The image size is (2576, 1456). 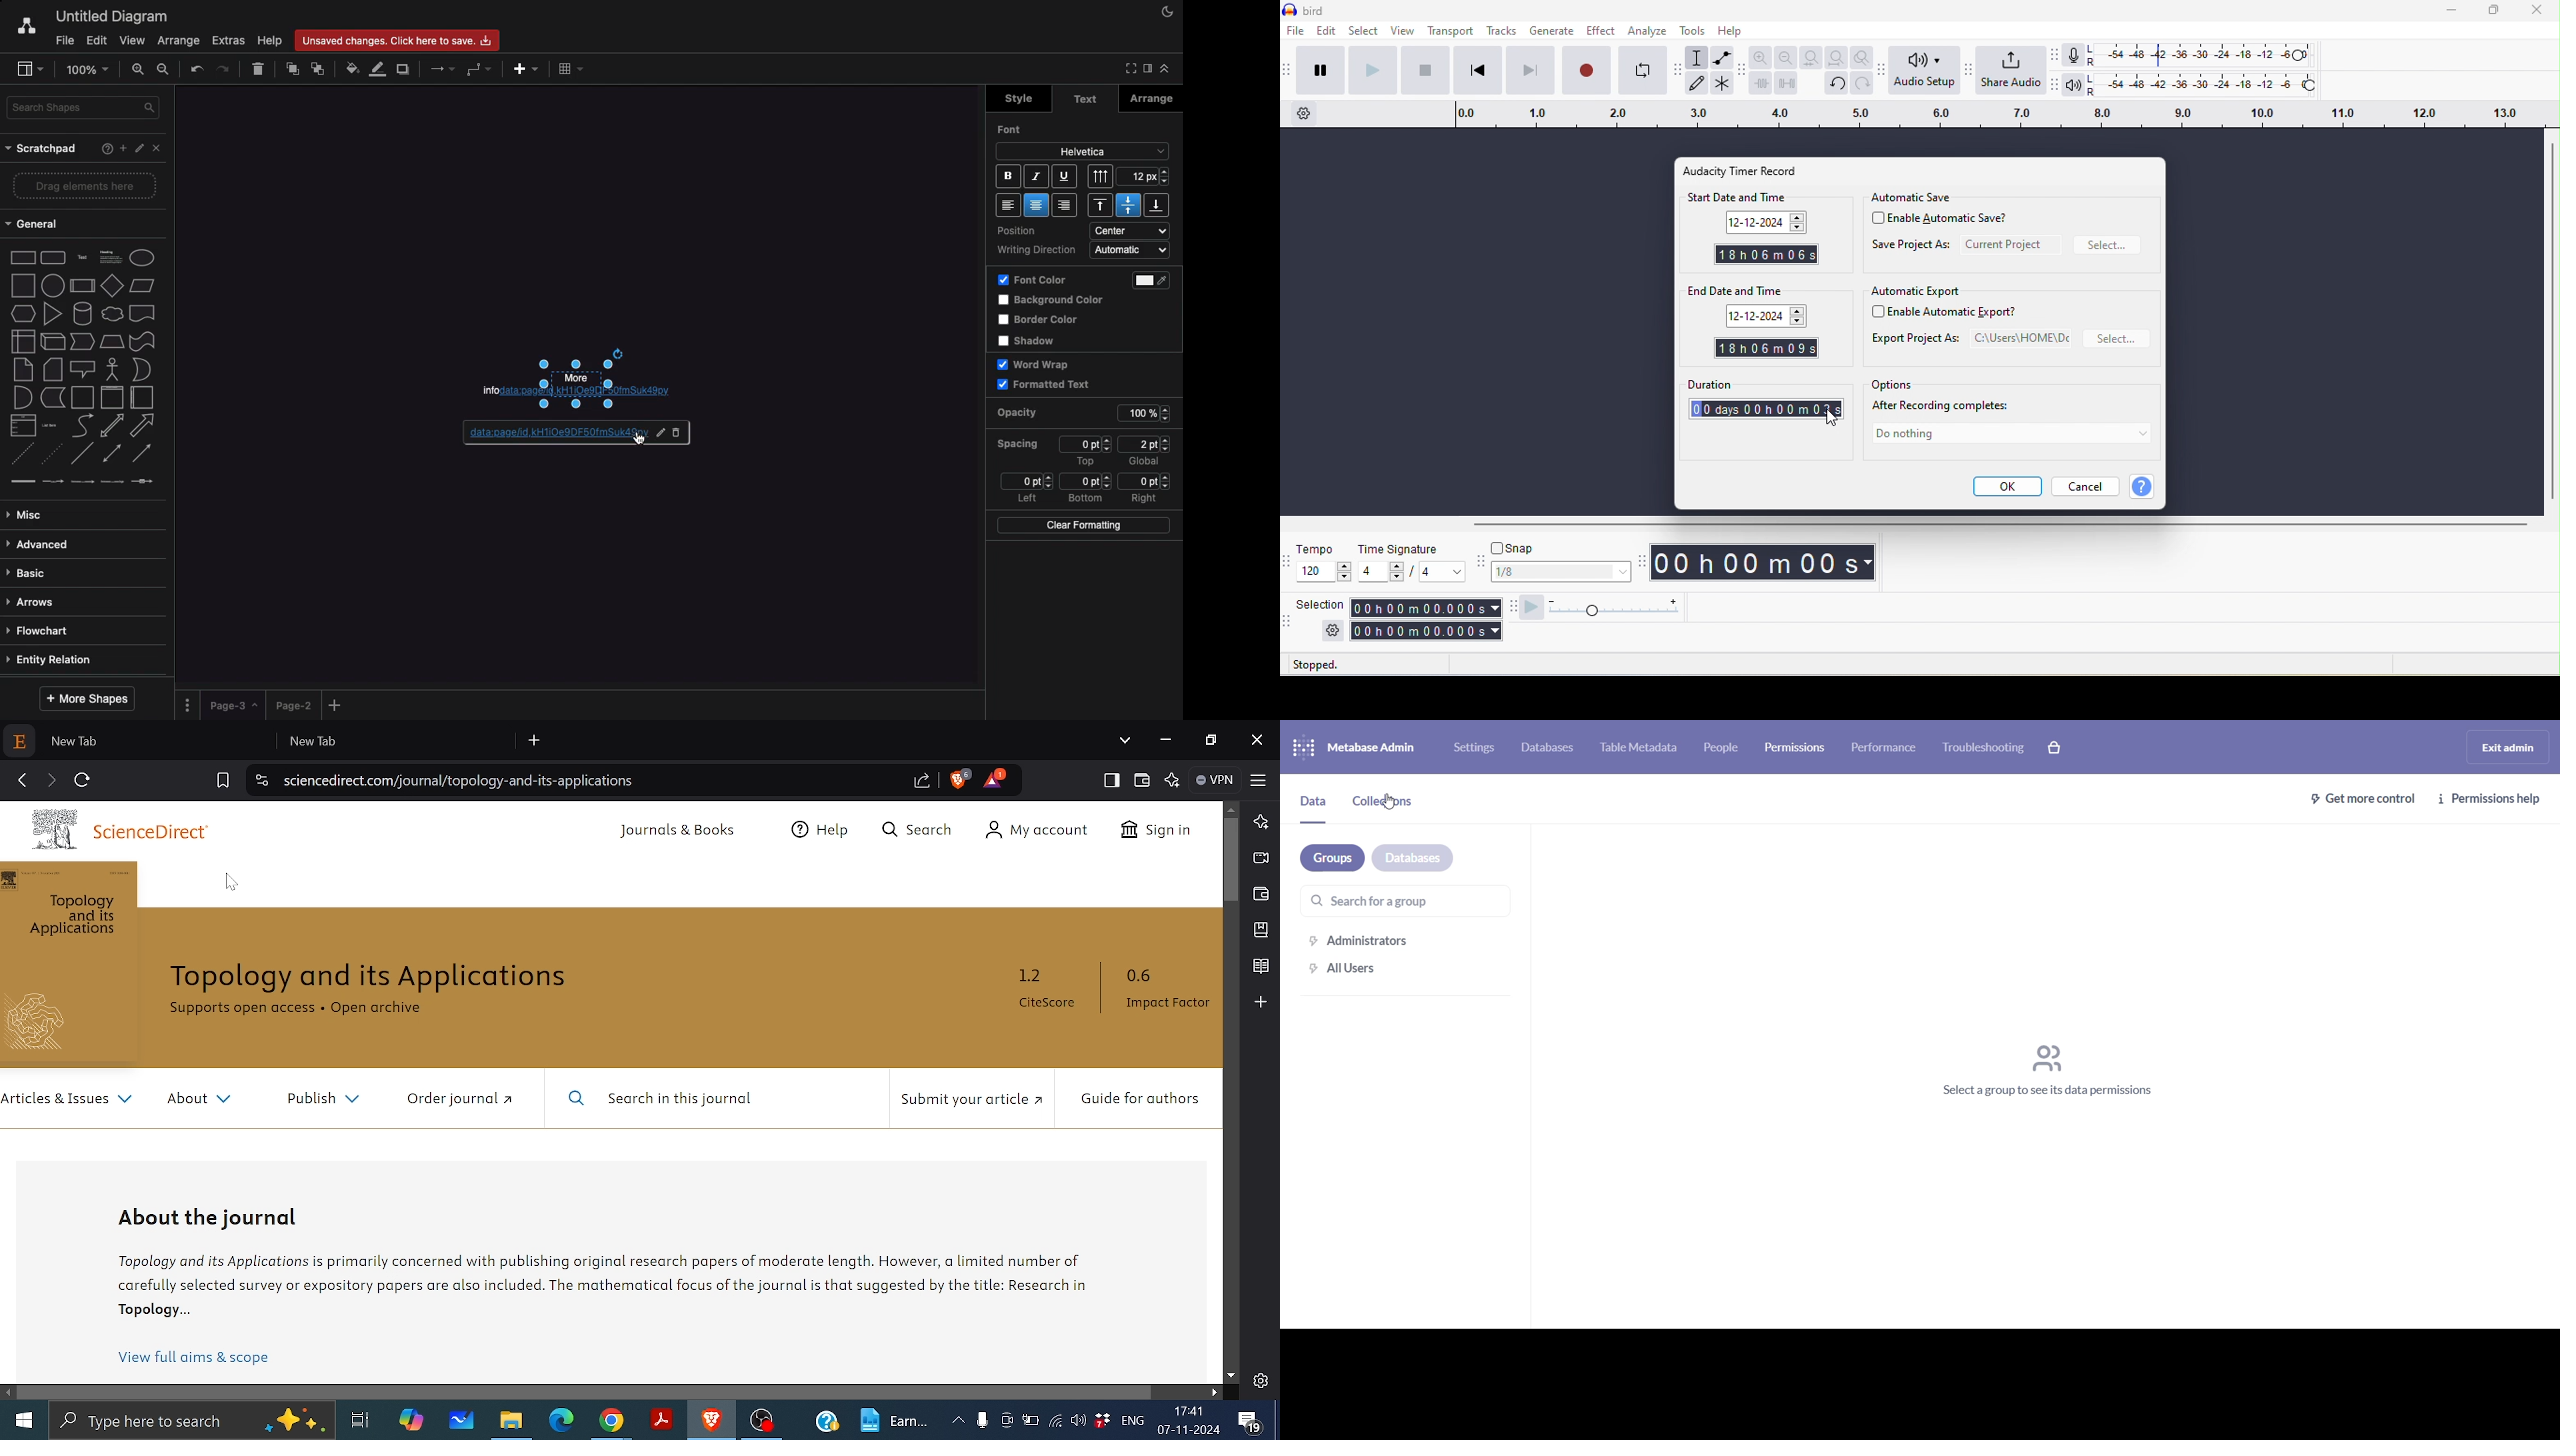 What do you see at coordinates (657, 432) in the screenshot?
I see `Edit` at bounding box center [657, 432].